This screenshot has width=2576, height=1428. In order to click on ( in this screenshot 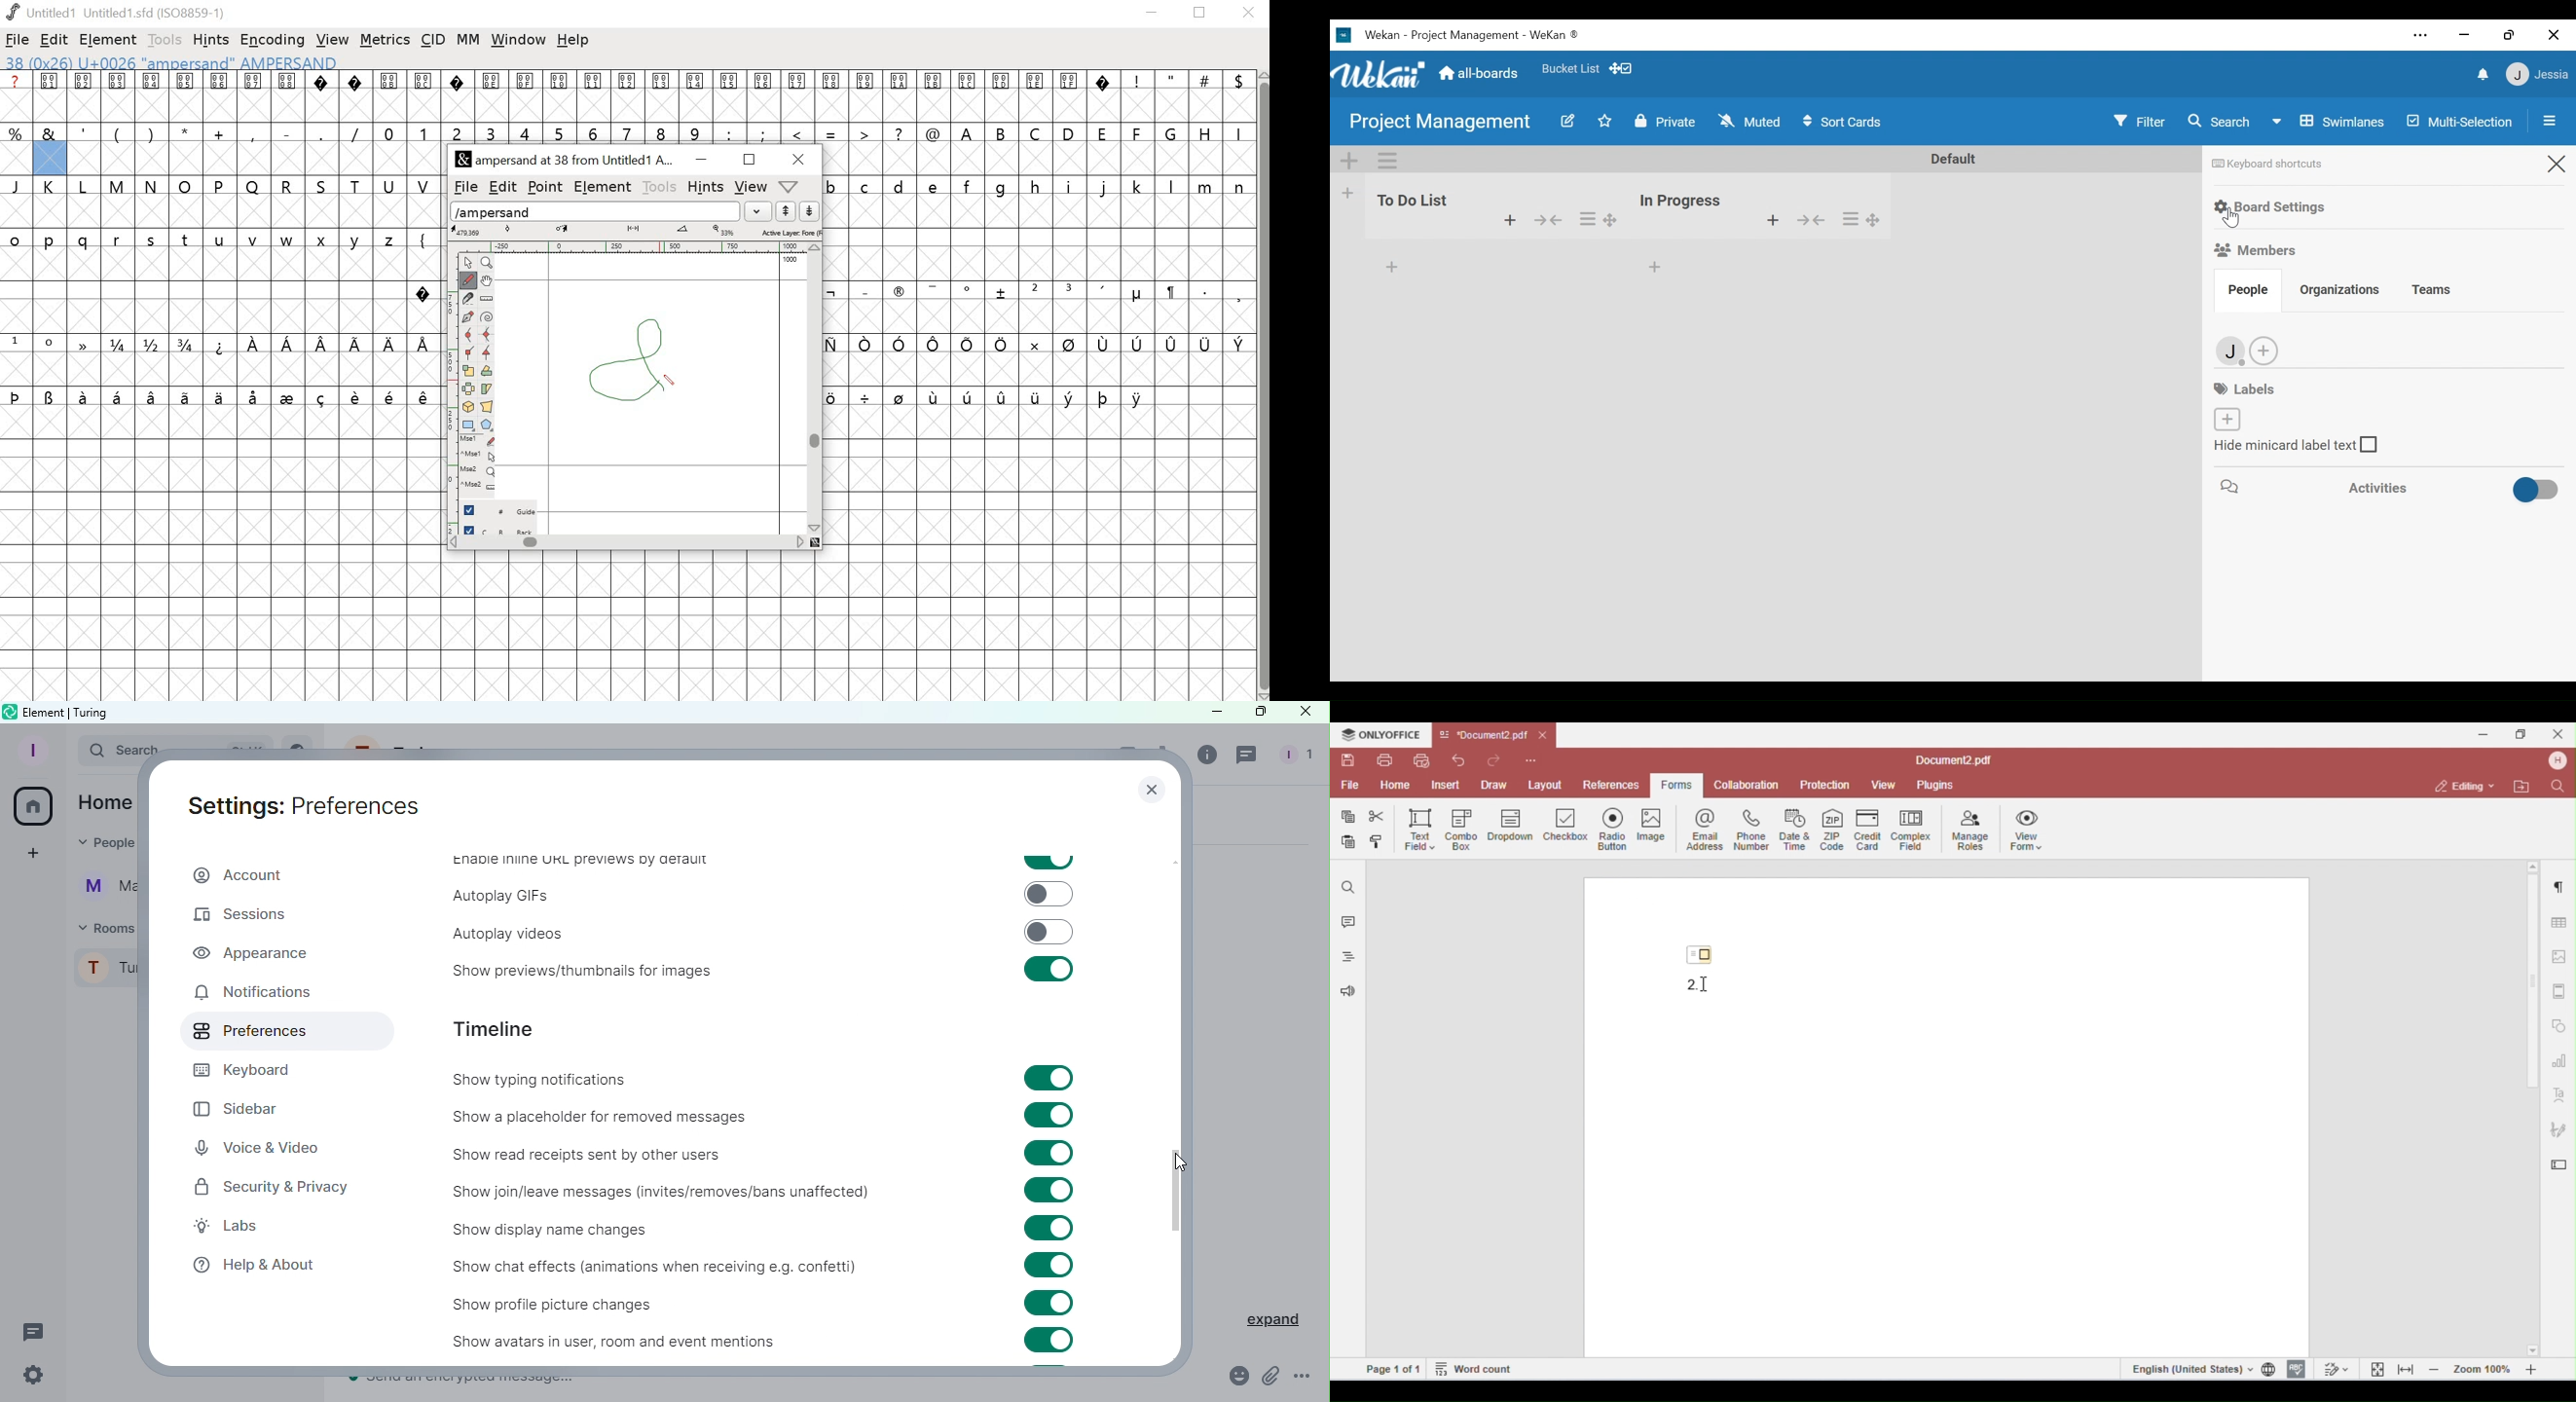, I will do `click(116, 134)`.